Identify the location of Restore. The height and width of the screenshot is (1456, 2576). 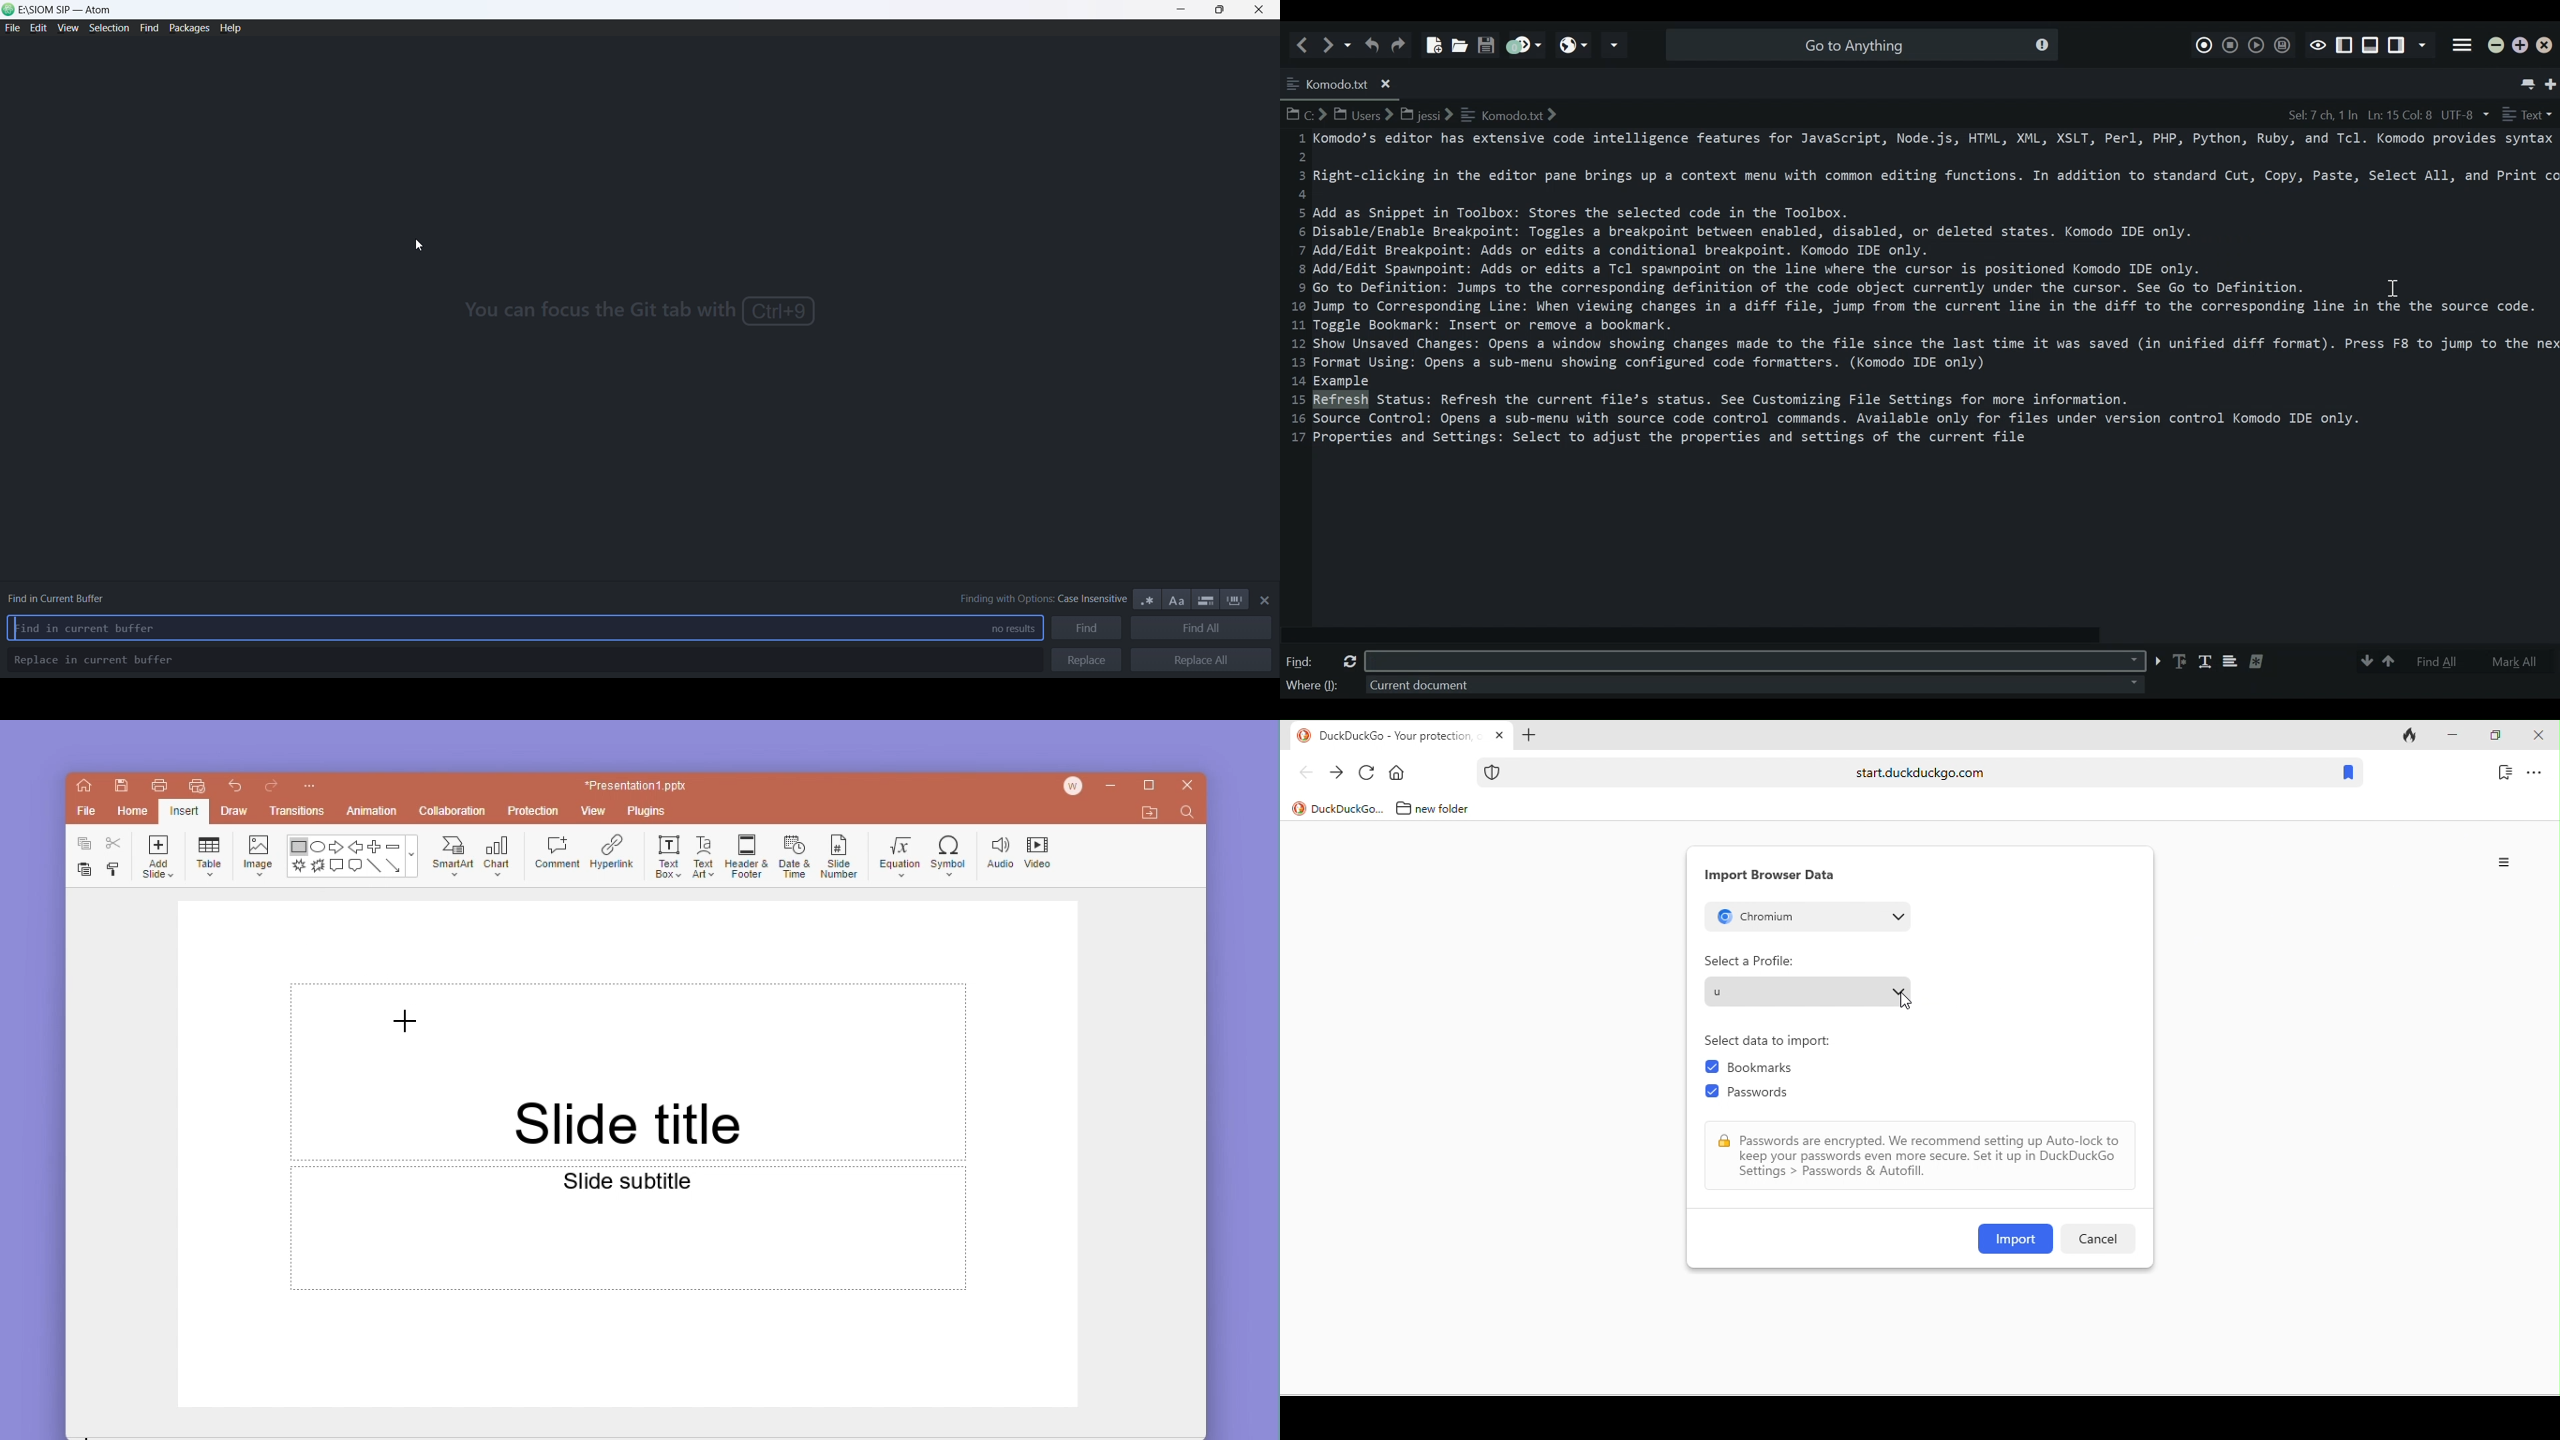
(2521, 46).